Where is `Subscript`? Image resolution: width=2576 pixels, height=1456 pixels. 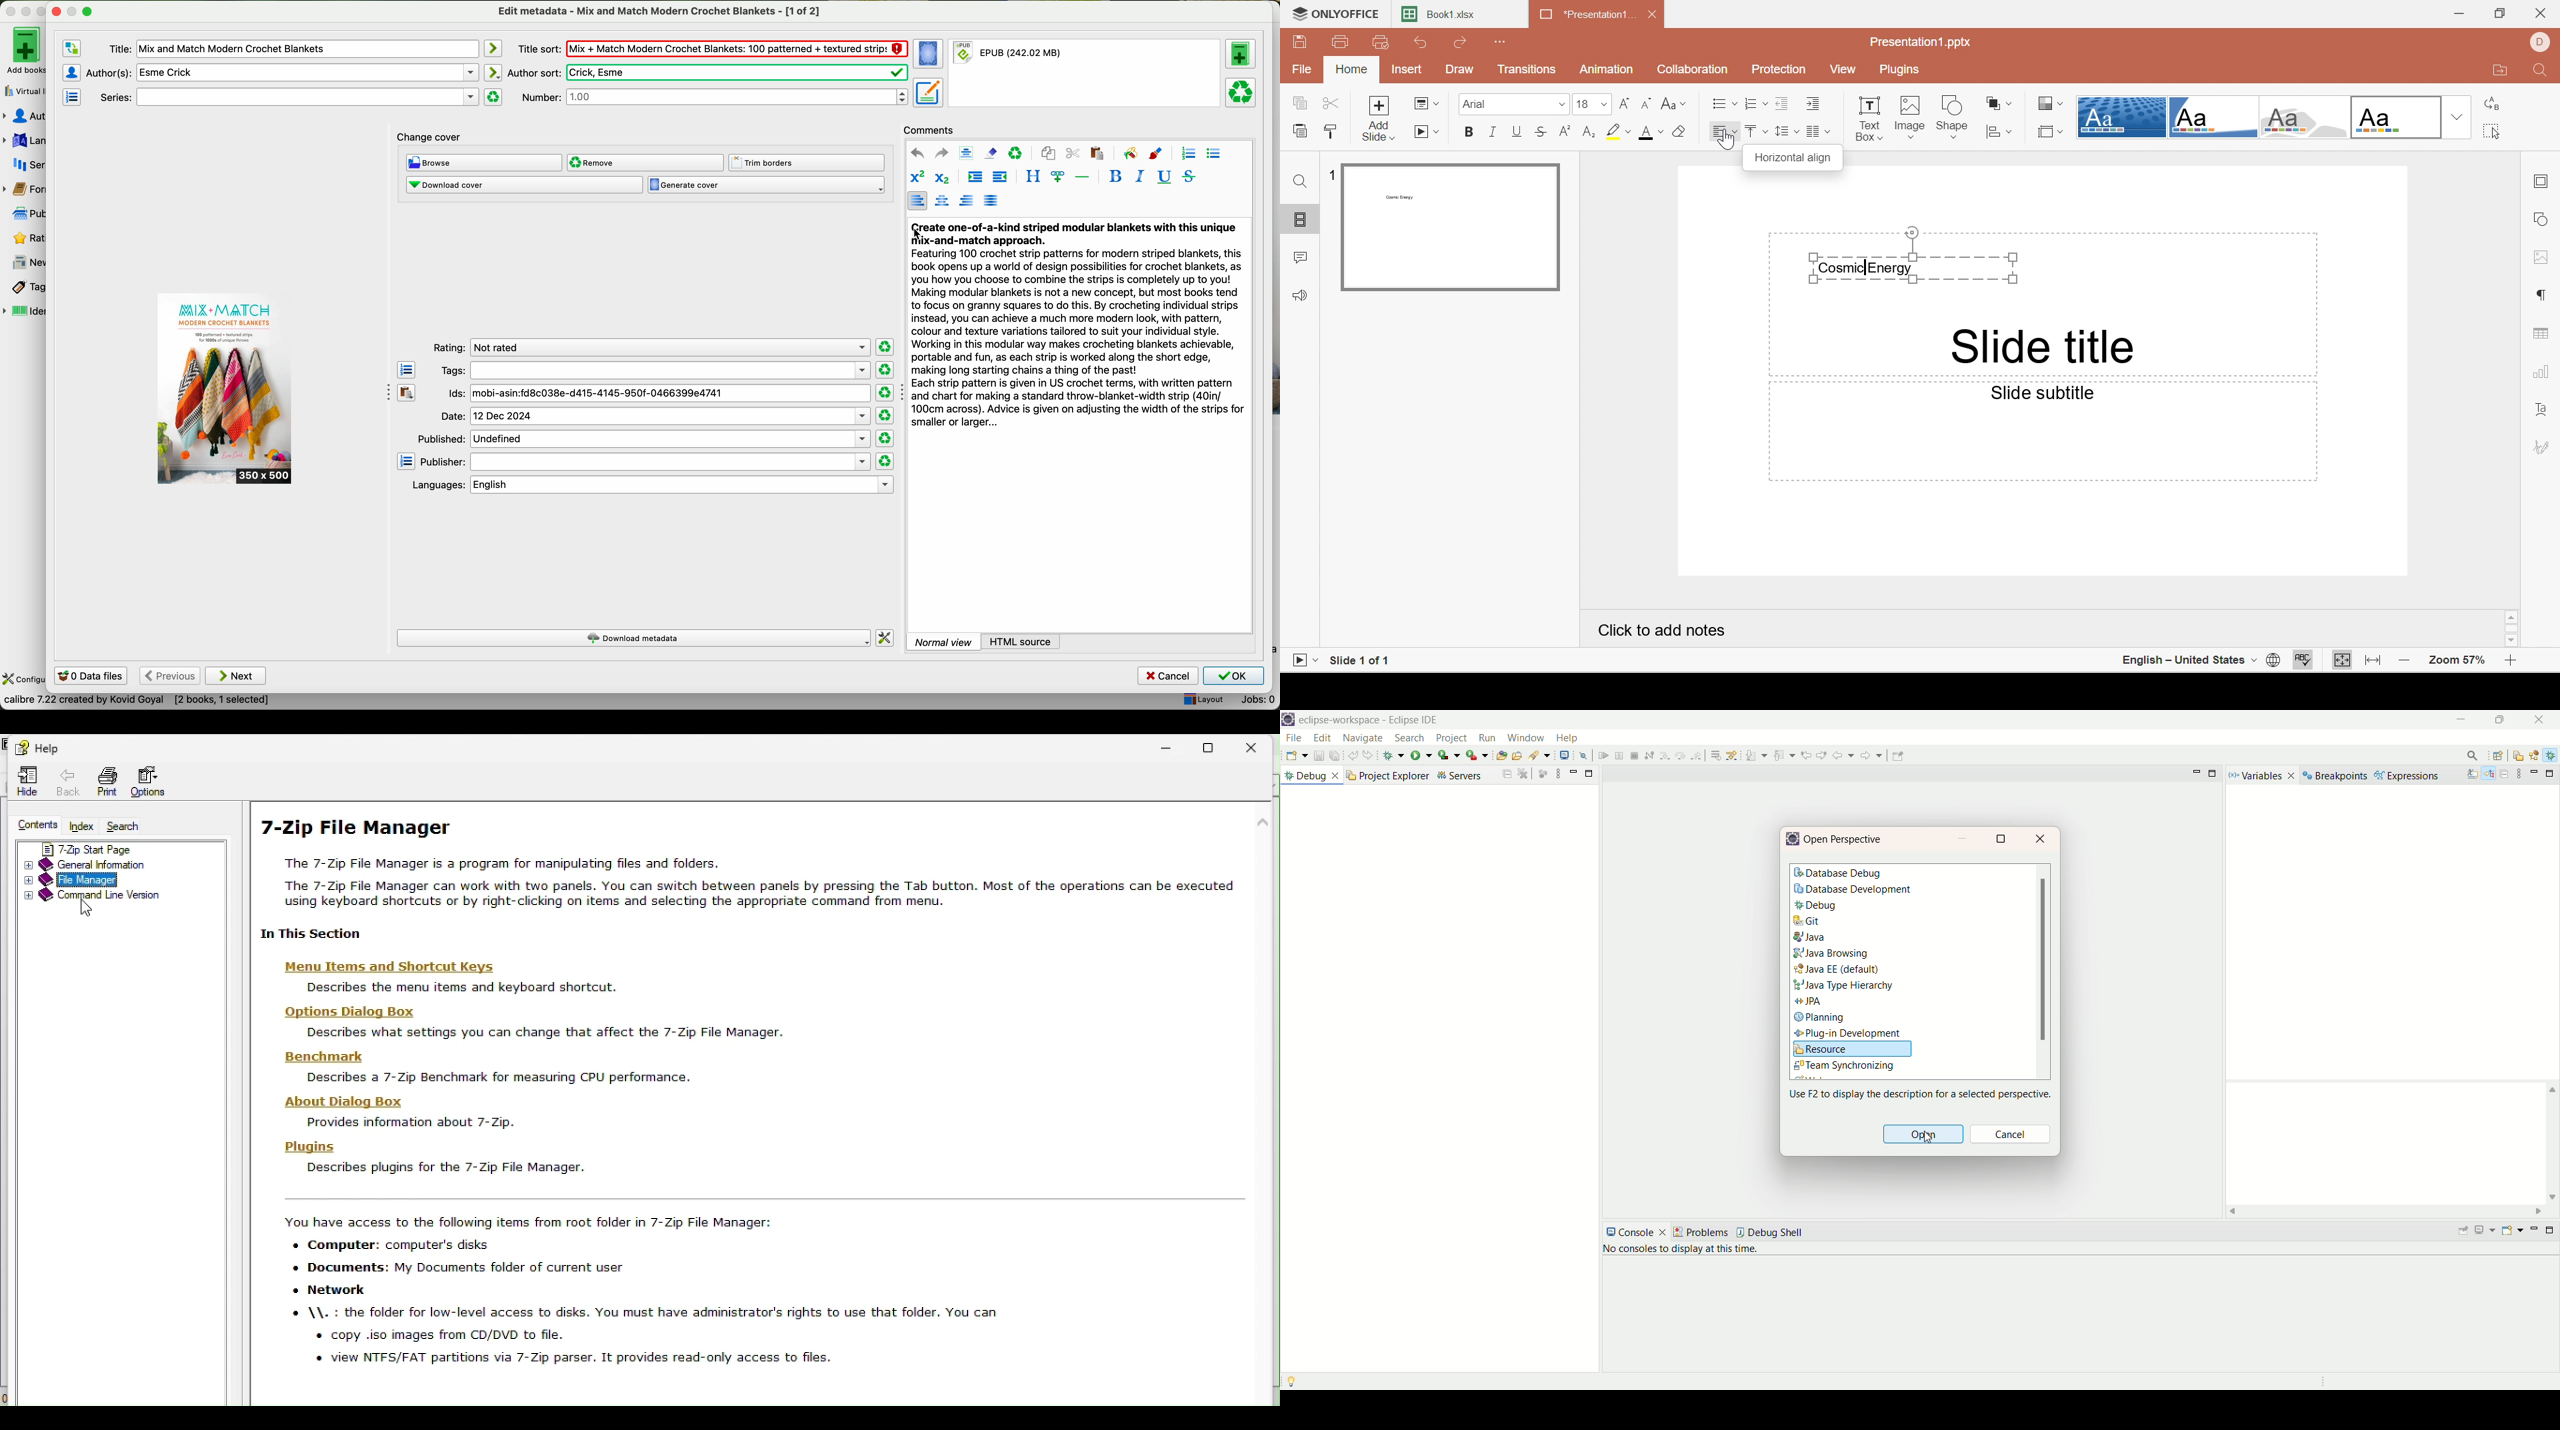
Subscript is located at coordinates (1590, 133).